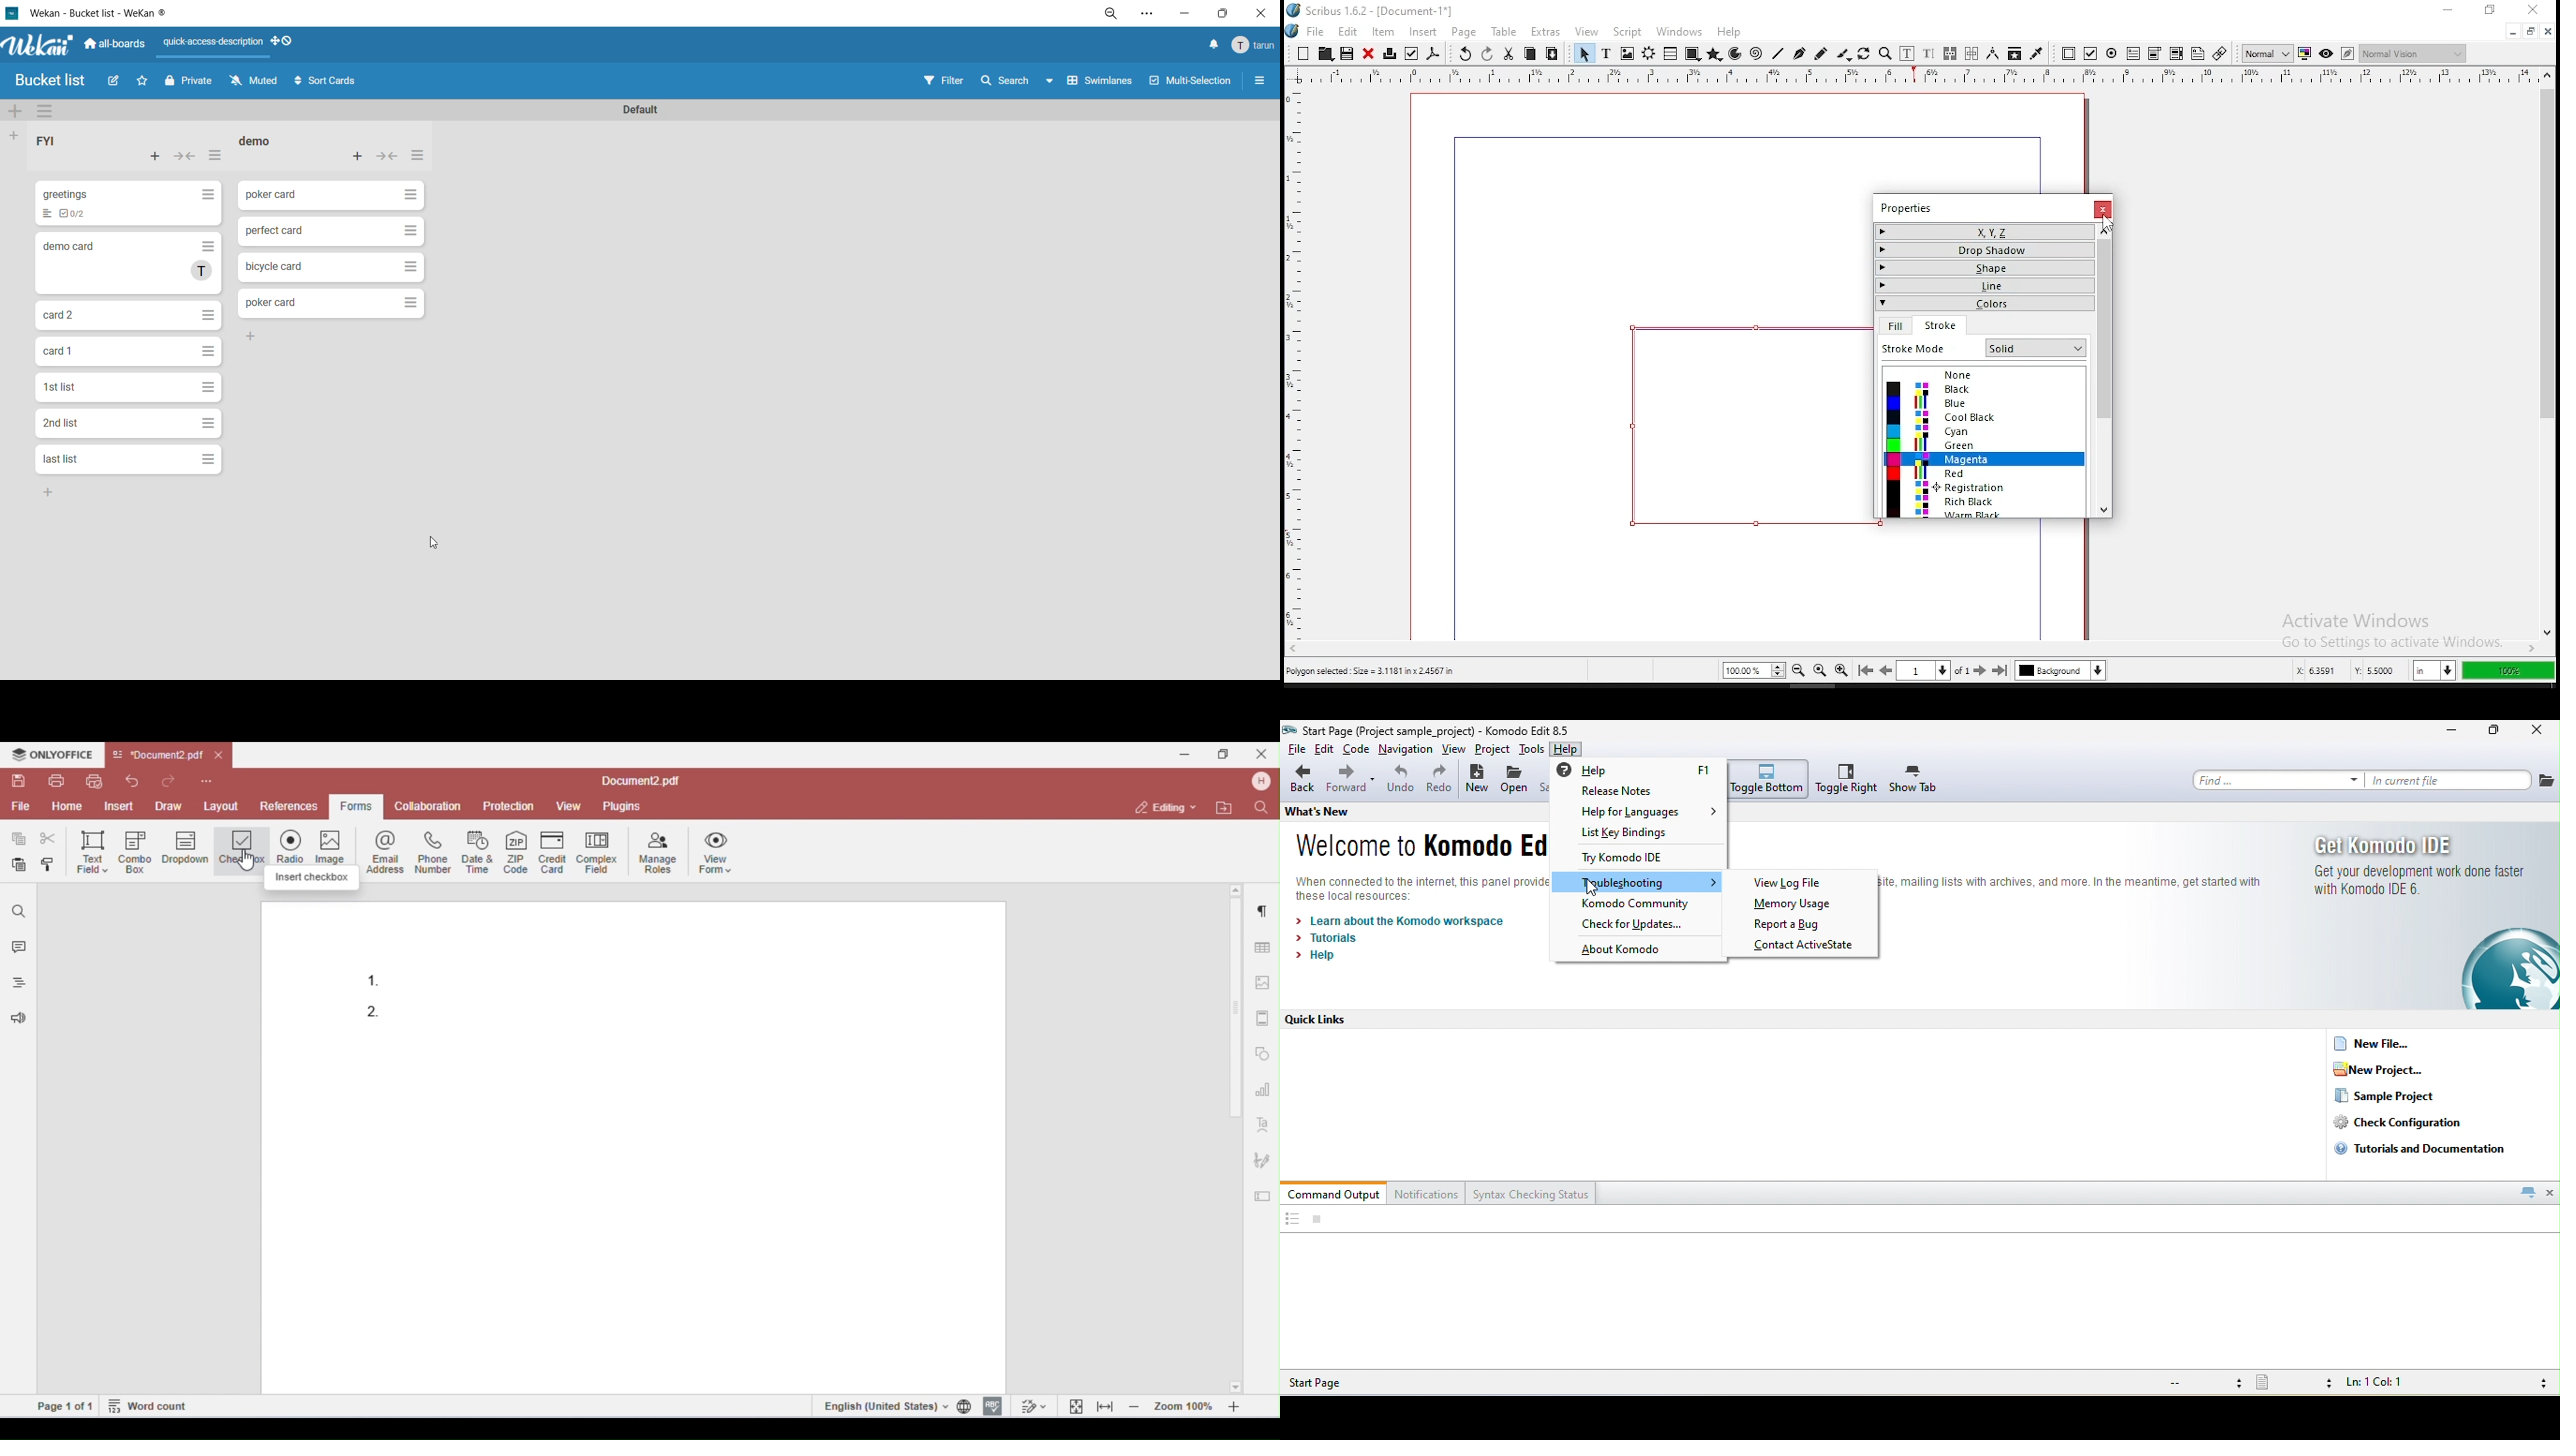 The height and width of the screenshot is (1456, 2576). What do you see at coordinates (2060, 670) in the screenshot?
I see `select current layer` at bounding box center [2060, 670].